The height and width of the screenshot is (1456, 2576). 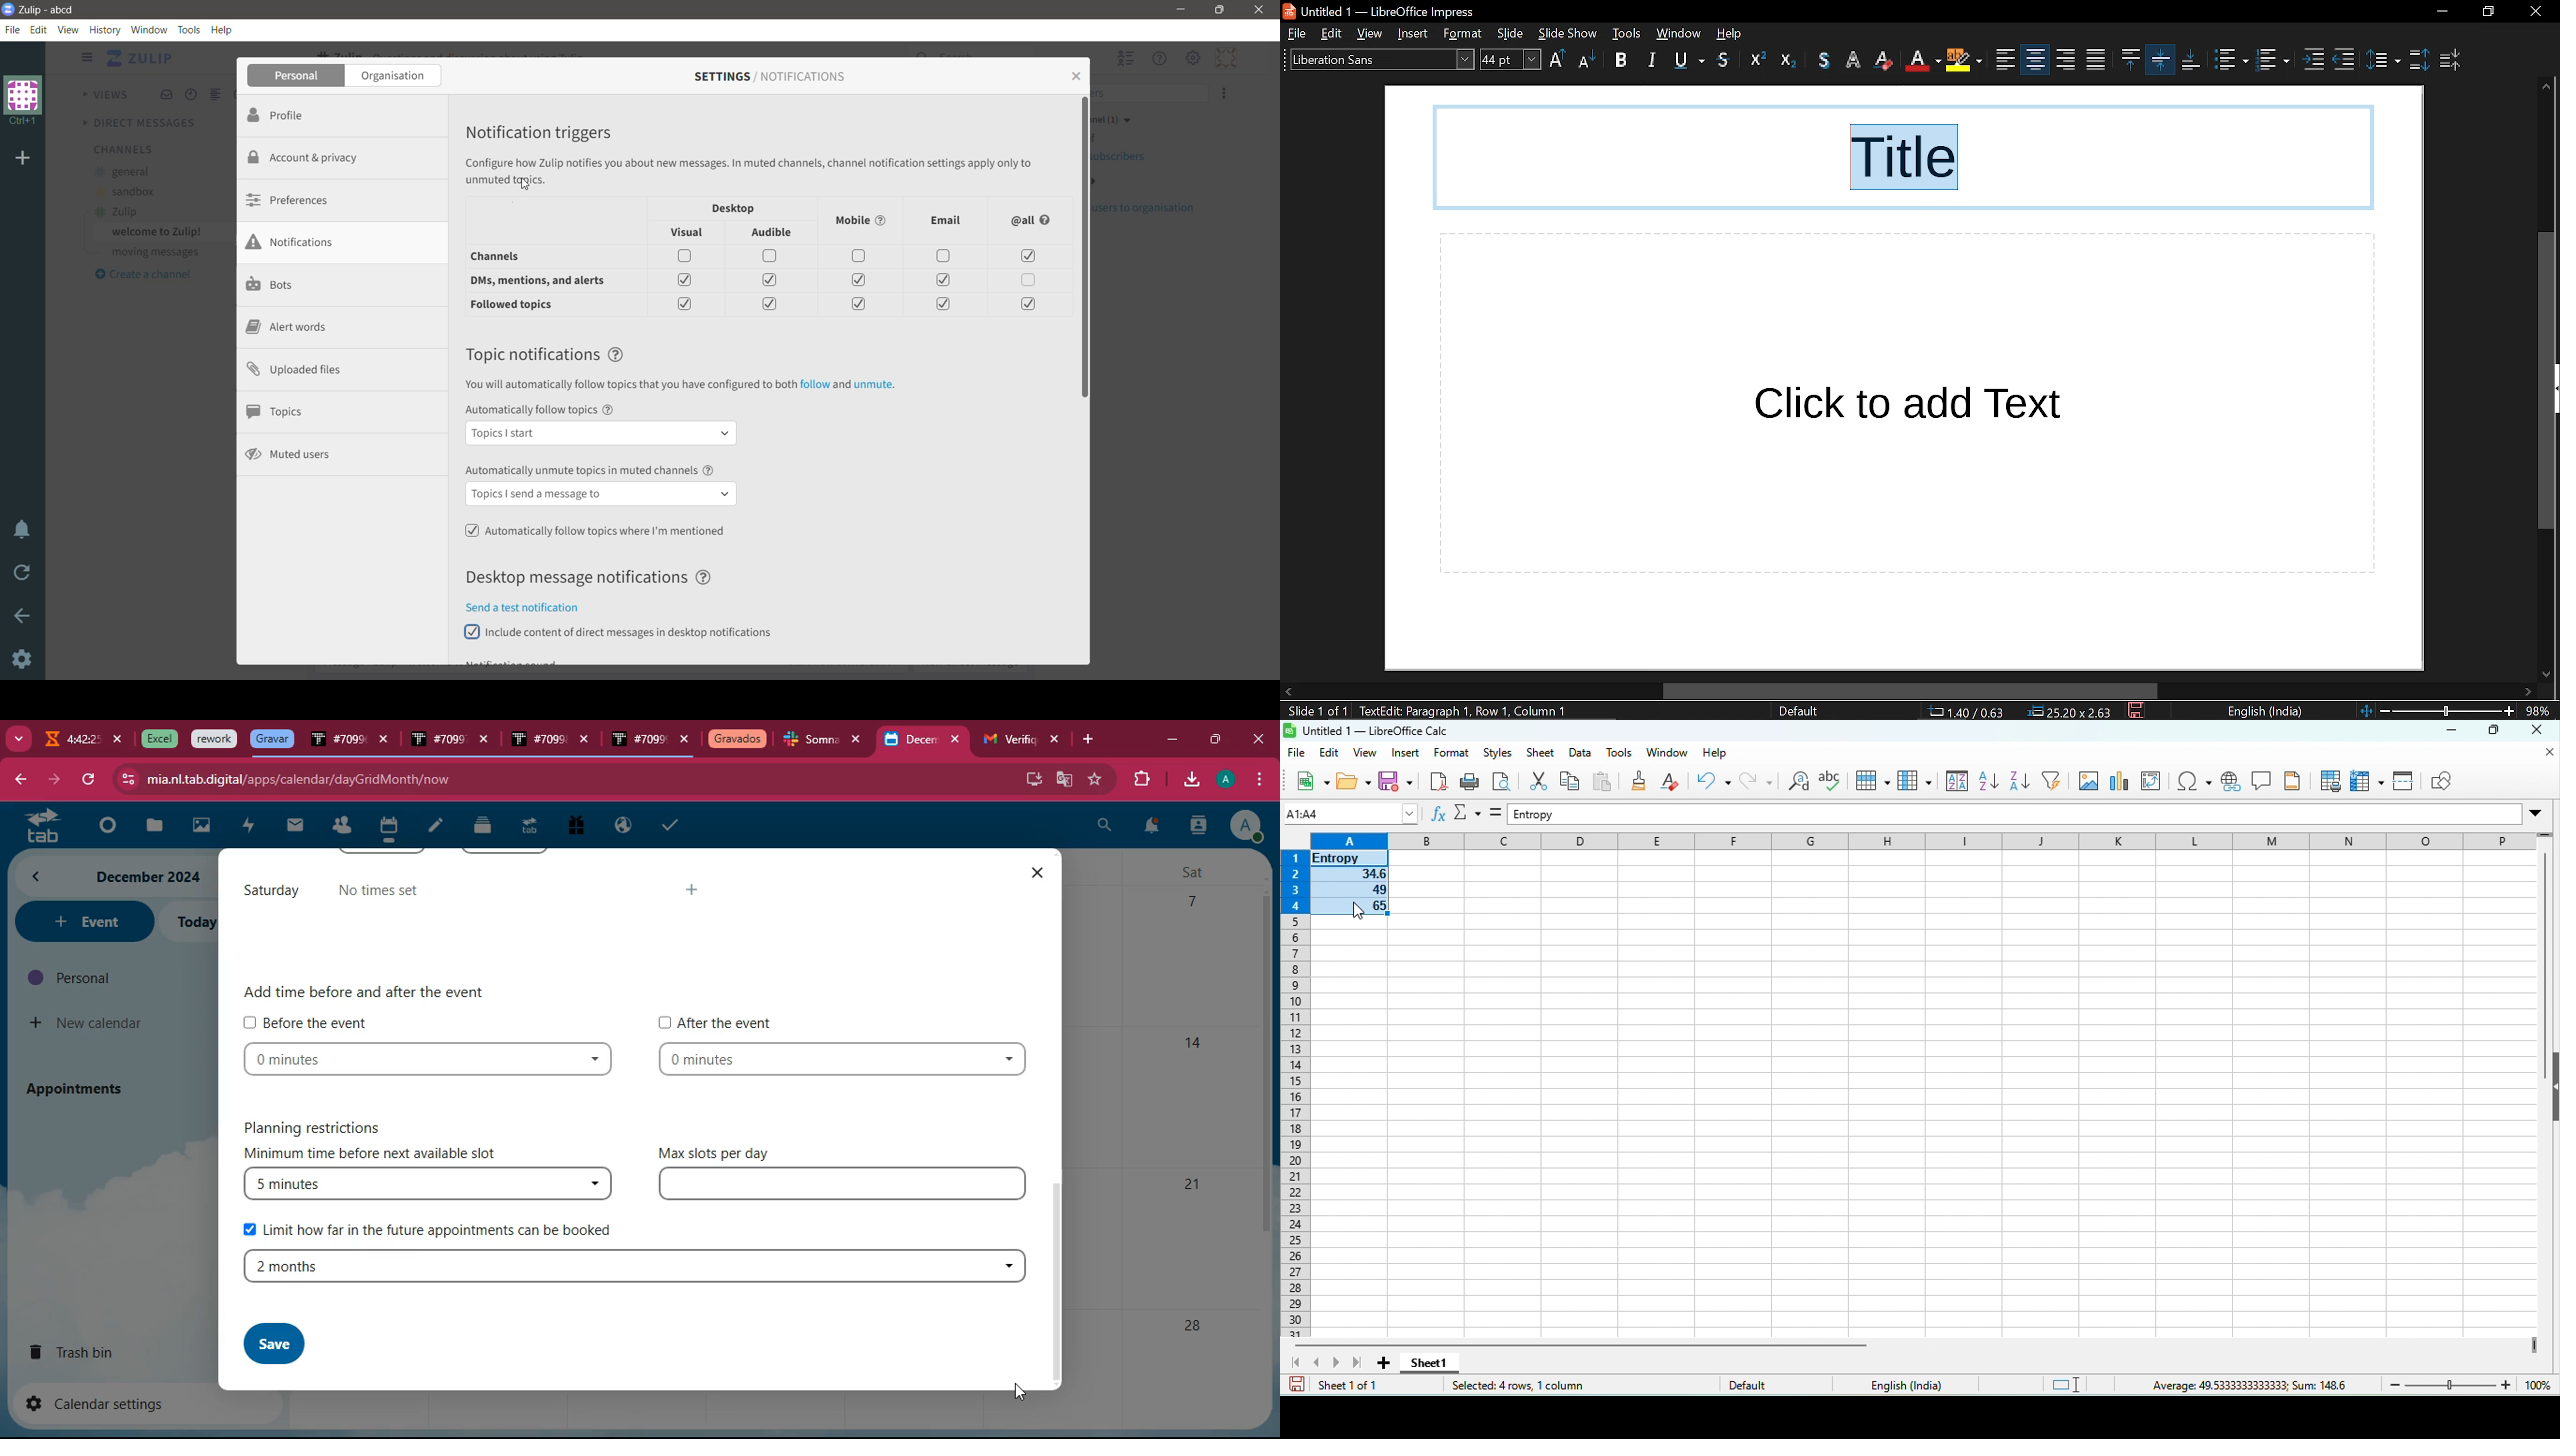 I want to click on show draw function, so click(x=2448, y=781).